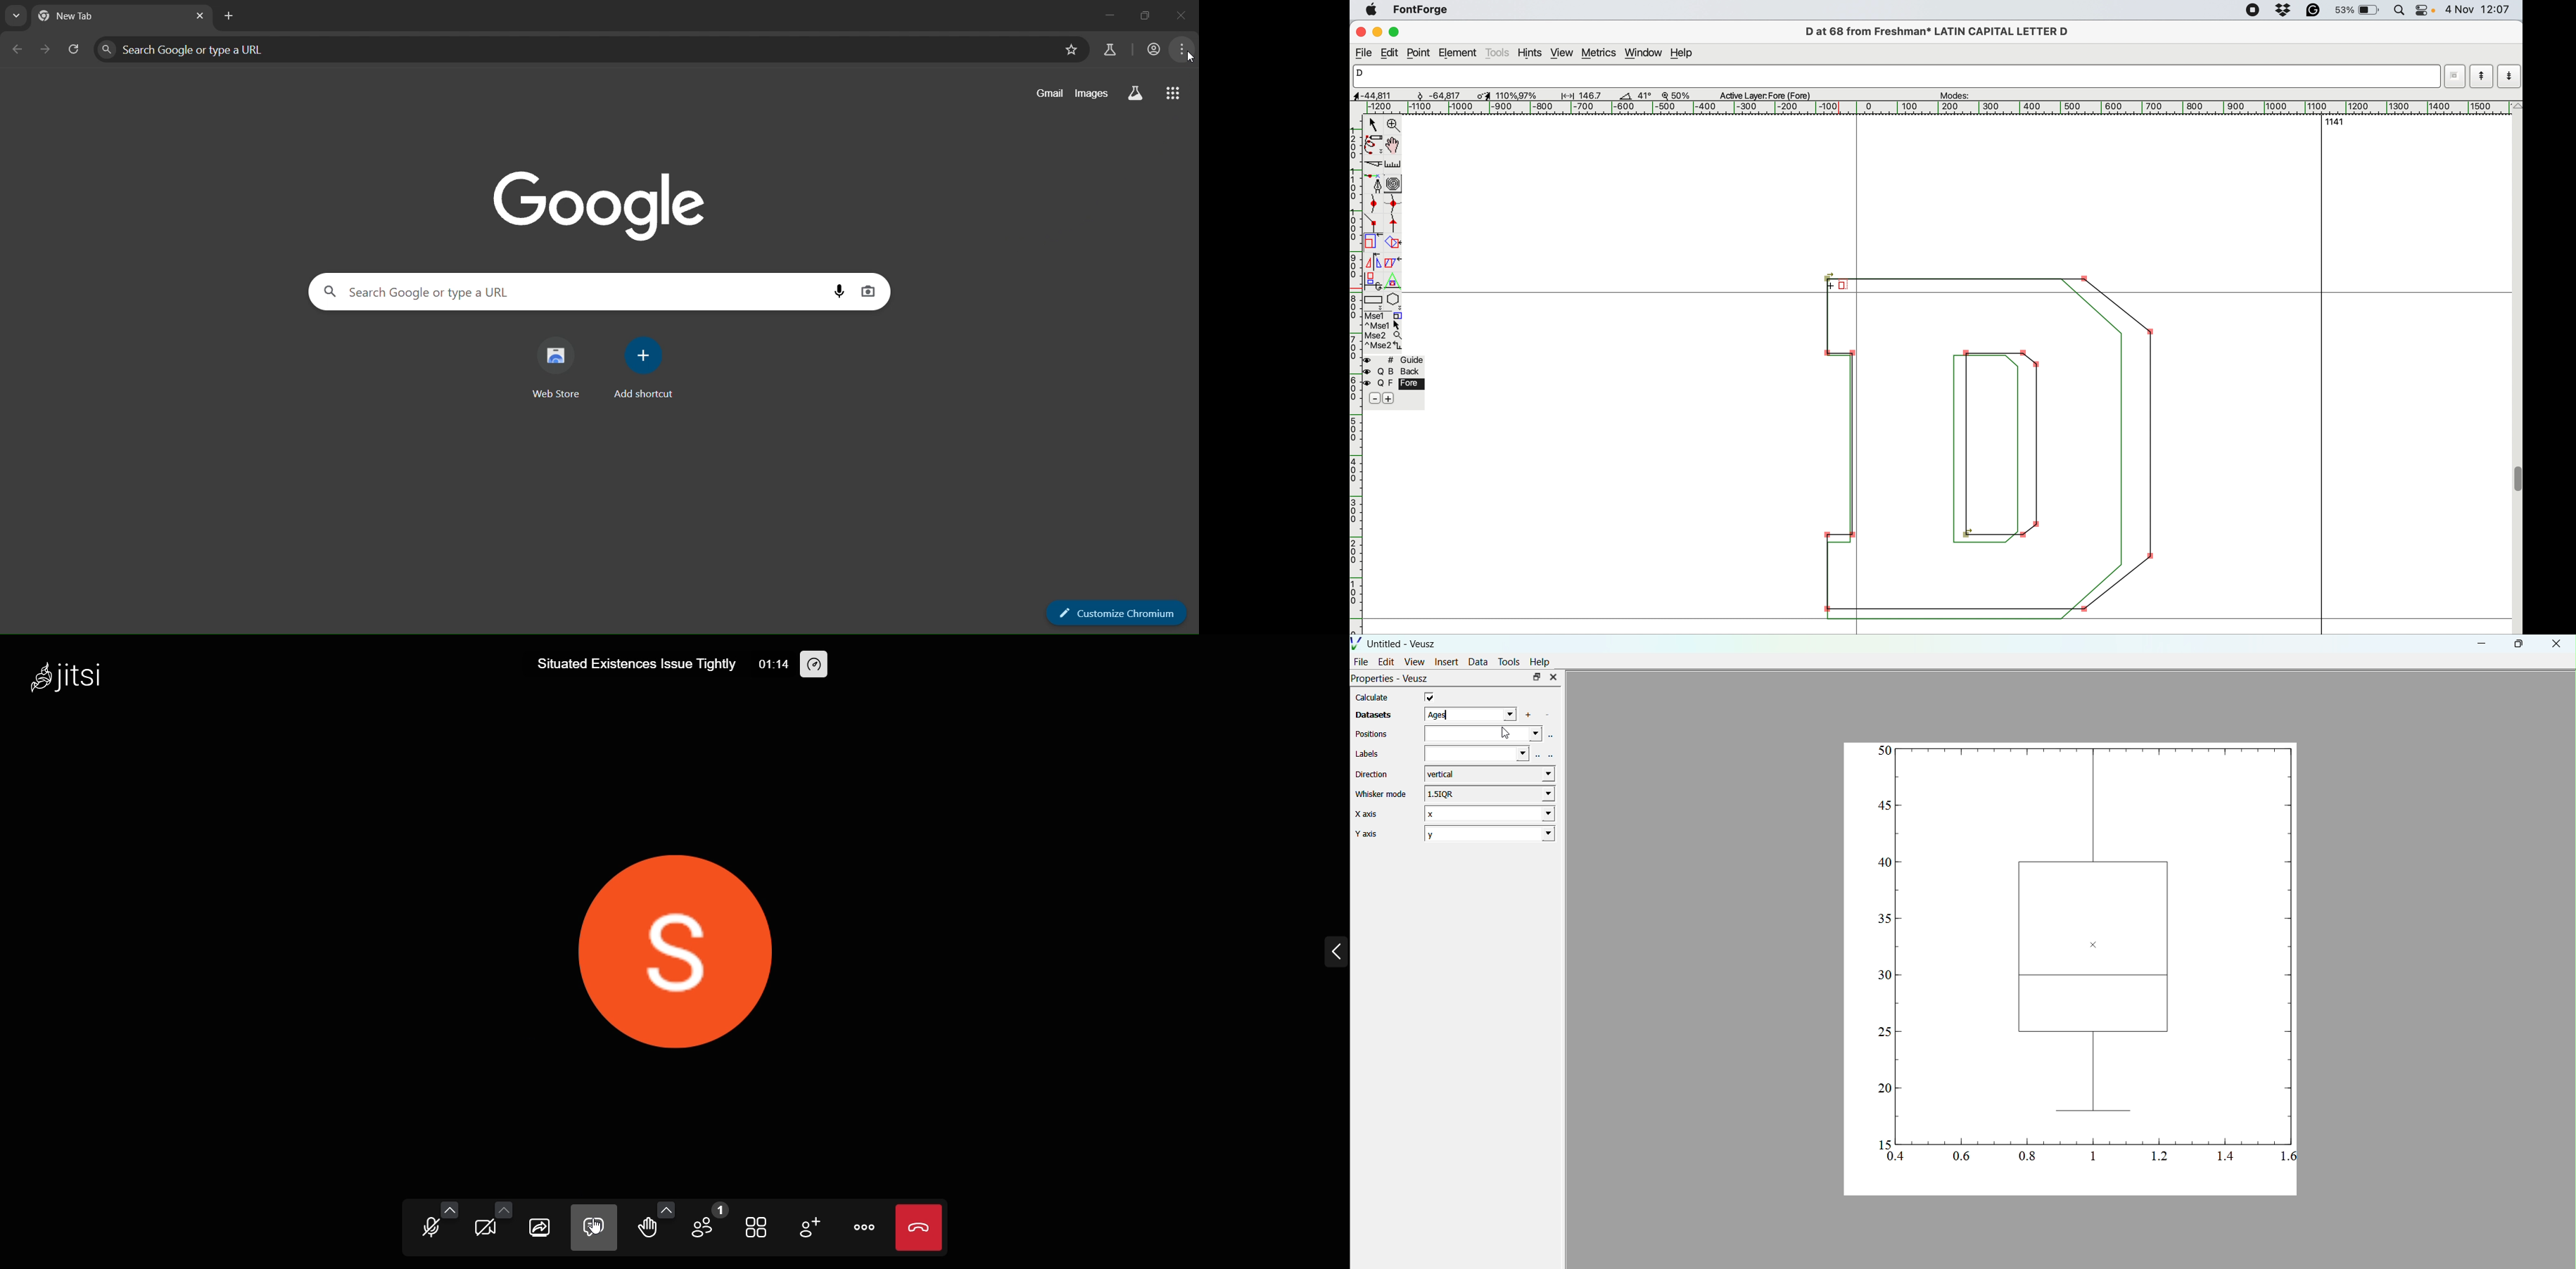 Image resolution: width=2576 pixels, height=1288 pixels. Describe the element at coordinates (1932, 106) in the screenshot. I see `[1200 [1100 [1000 |-900 |-800 [-700 |-600 |-500 [|-400 [-300 |-200 |-100 | O  |100 |200 [300 [400 [500 |600 [700 |800 |900 [1000 [1100 [1200 [1300 [1400 [1500` at that location.